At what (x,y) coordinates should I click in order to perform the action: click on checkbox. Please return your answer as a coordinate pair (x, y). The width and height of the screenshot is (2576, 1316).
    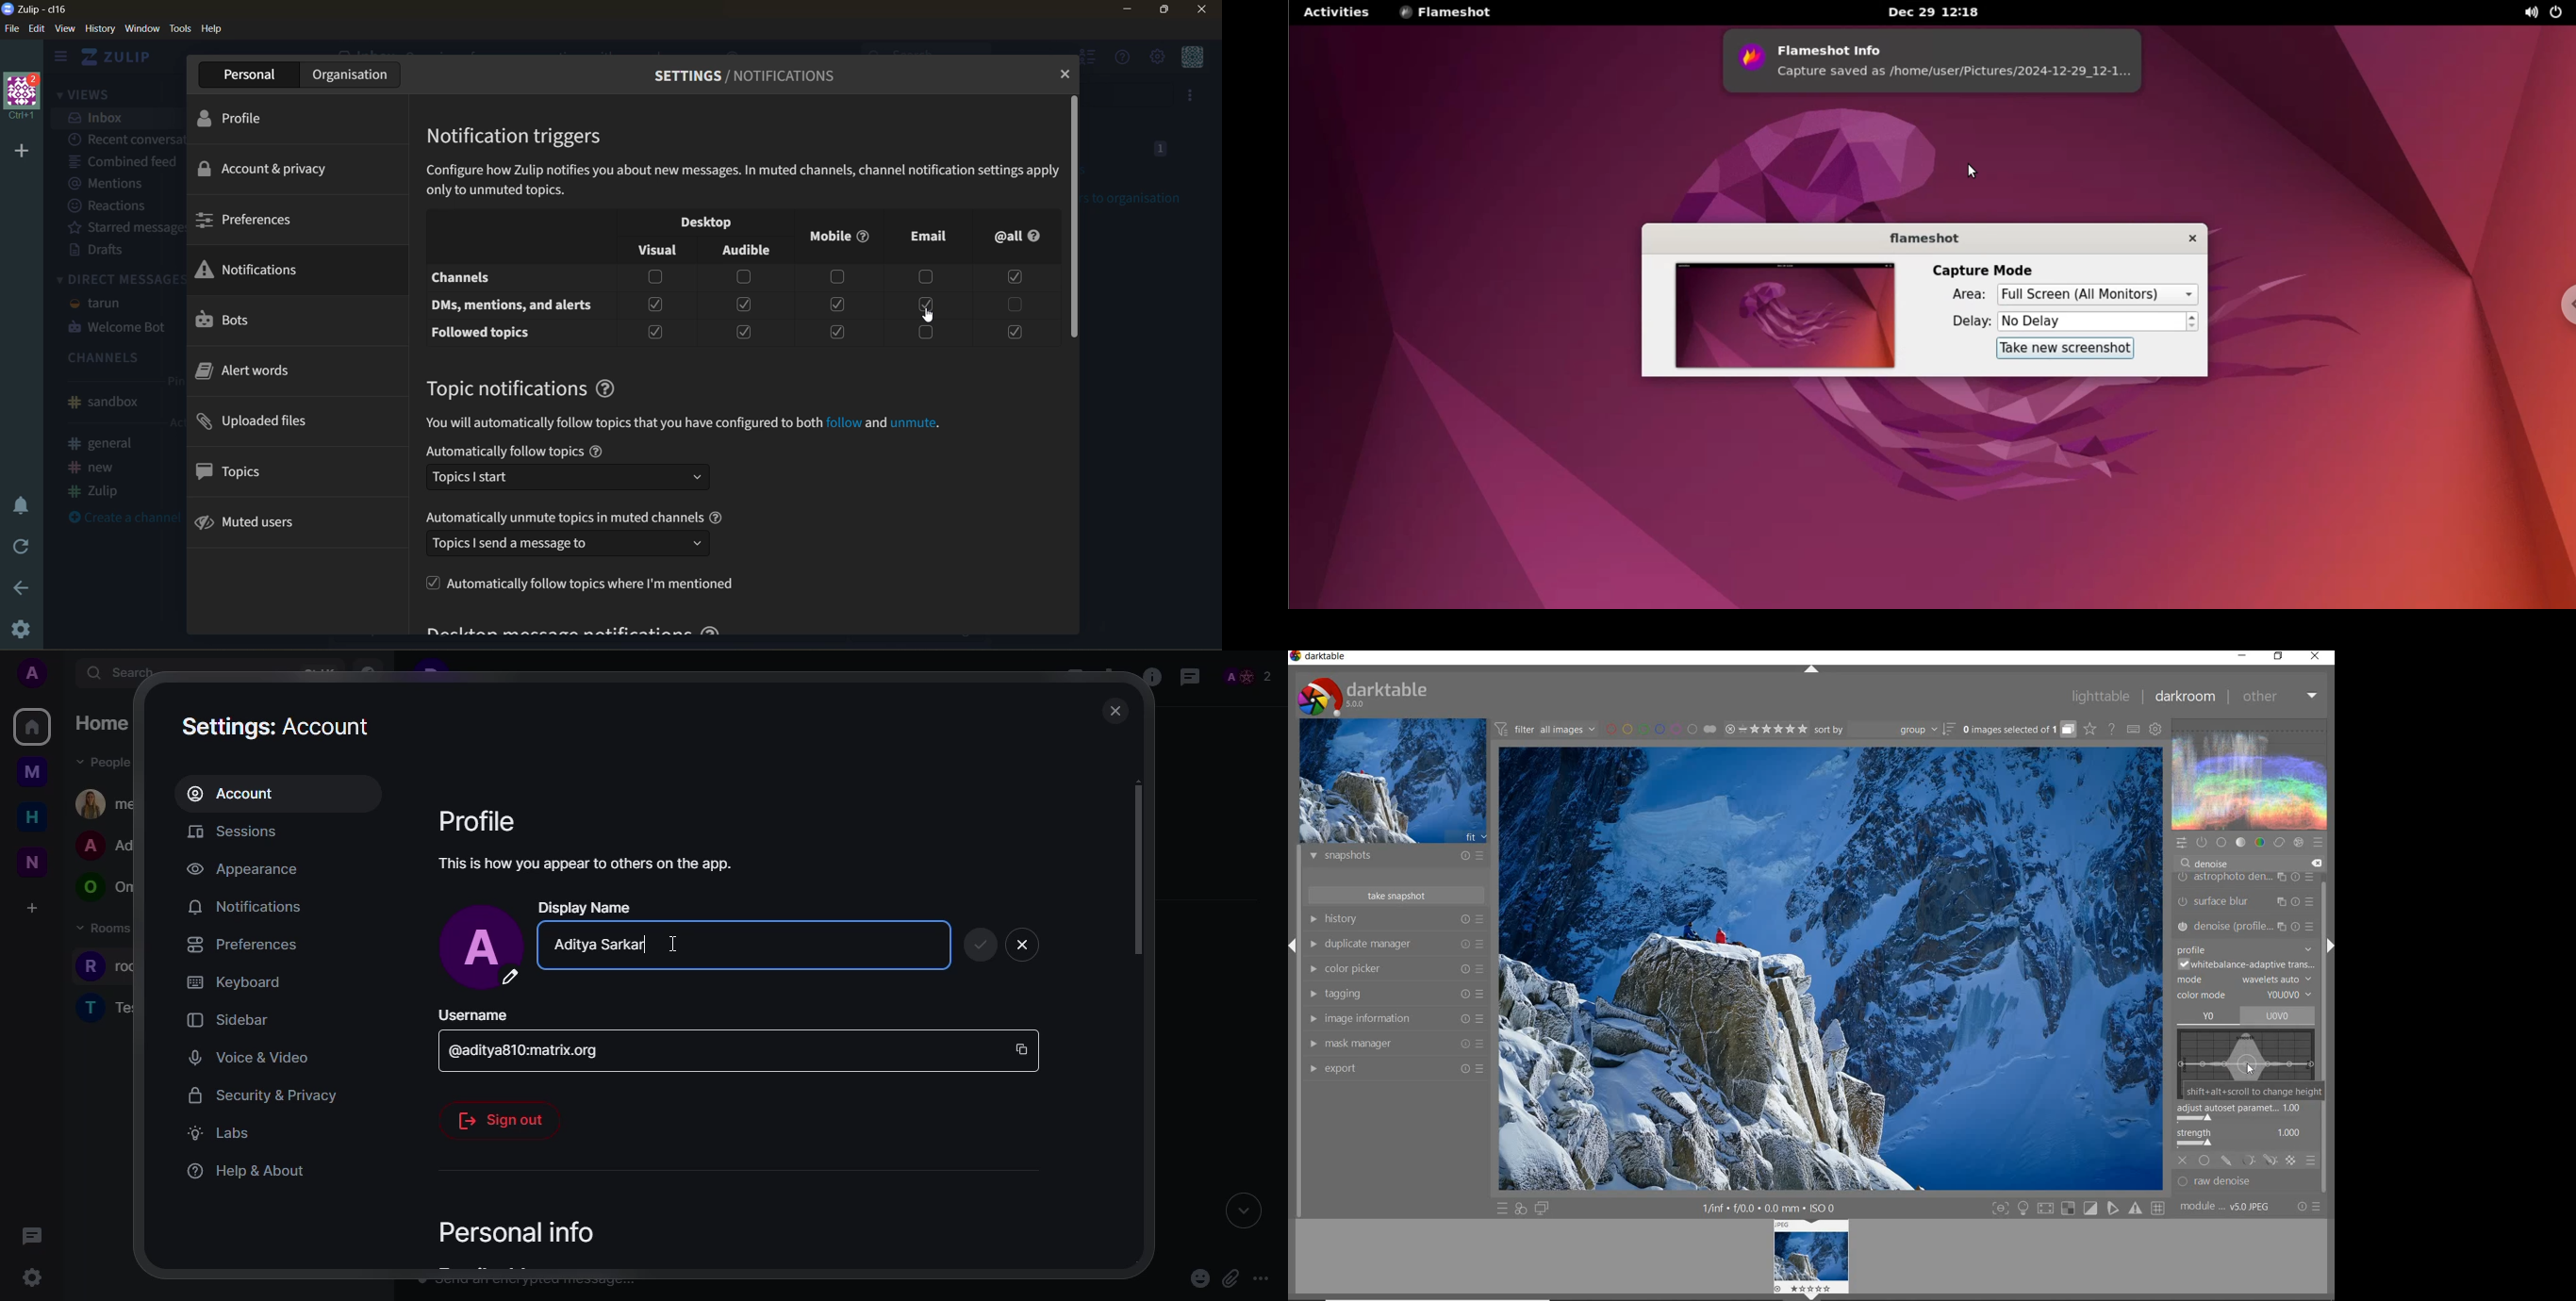
    Looking at the image, I should click on (1013, 278).